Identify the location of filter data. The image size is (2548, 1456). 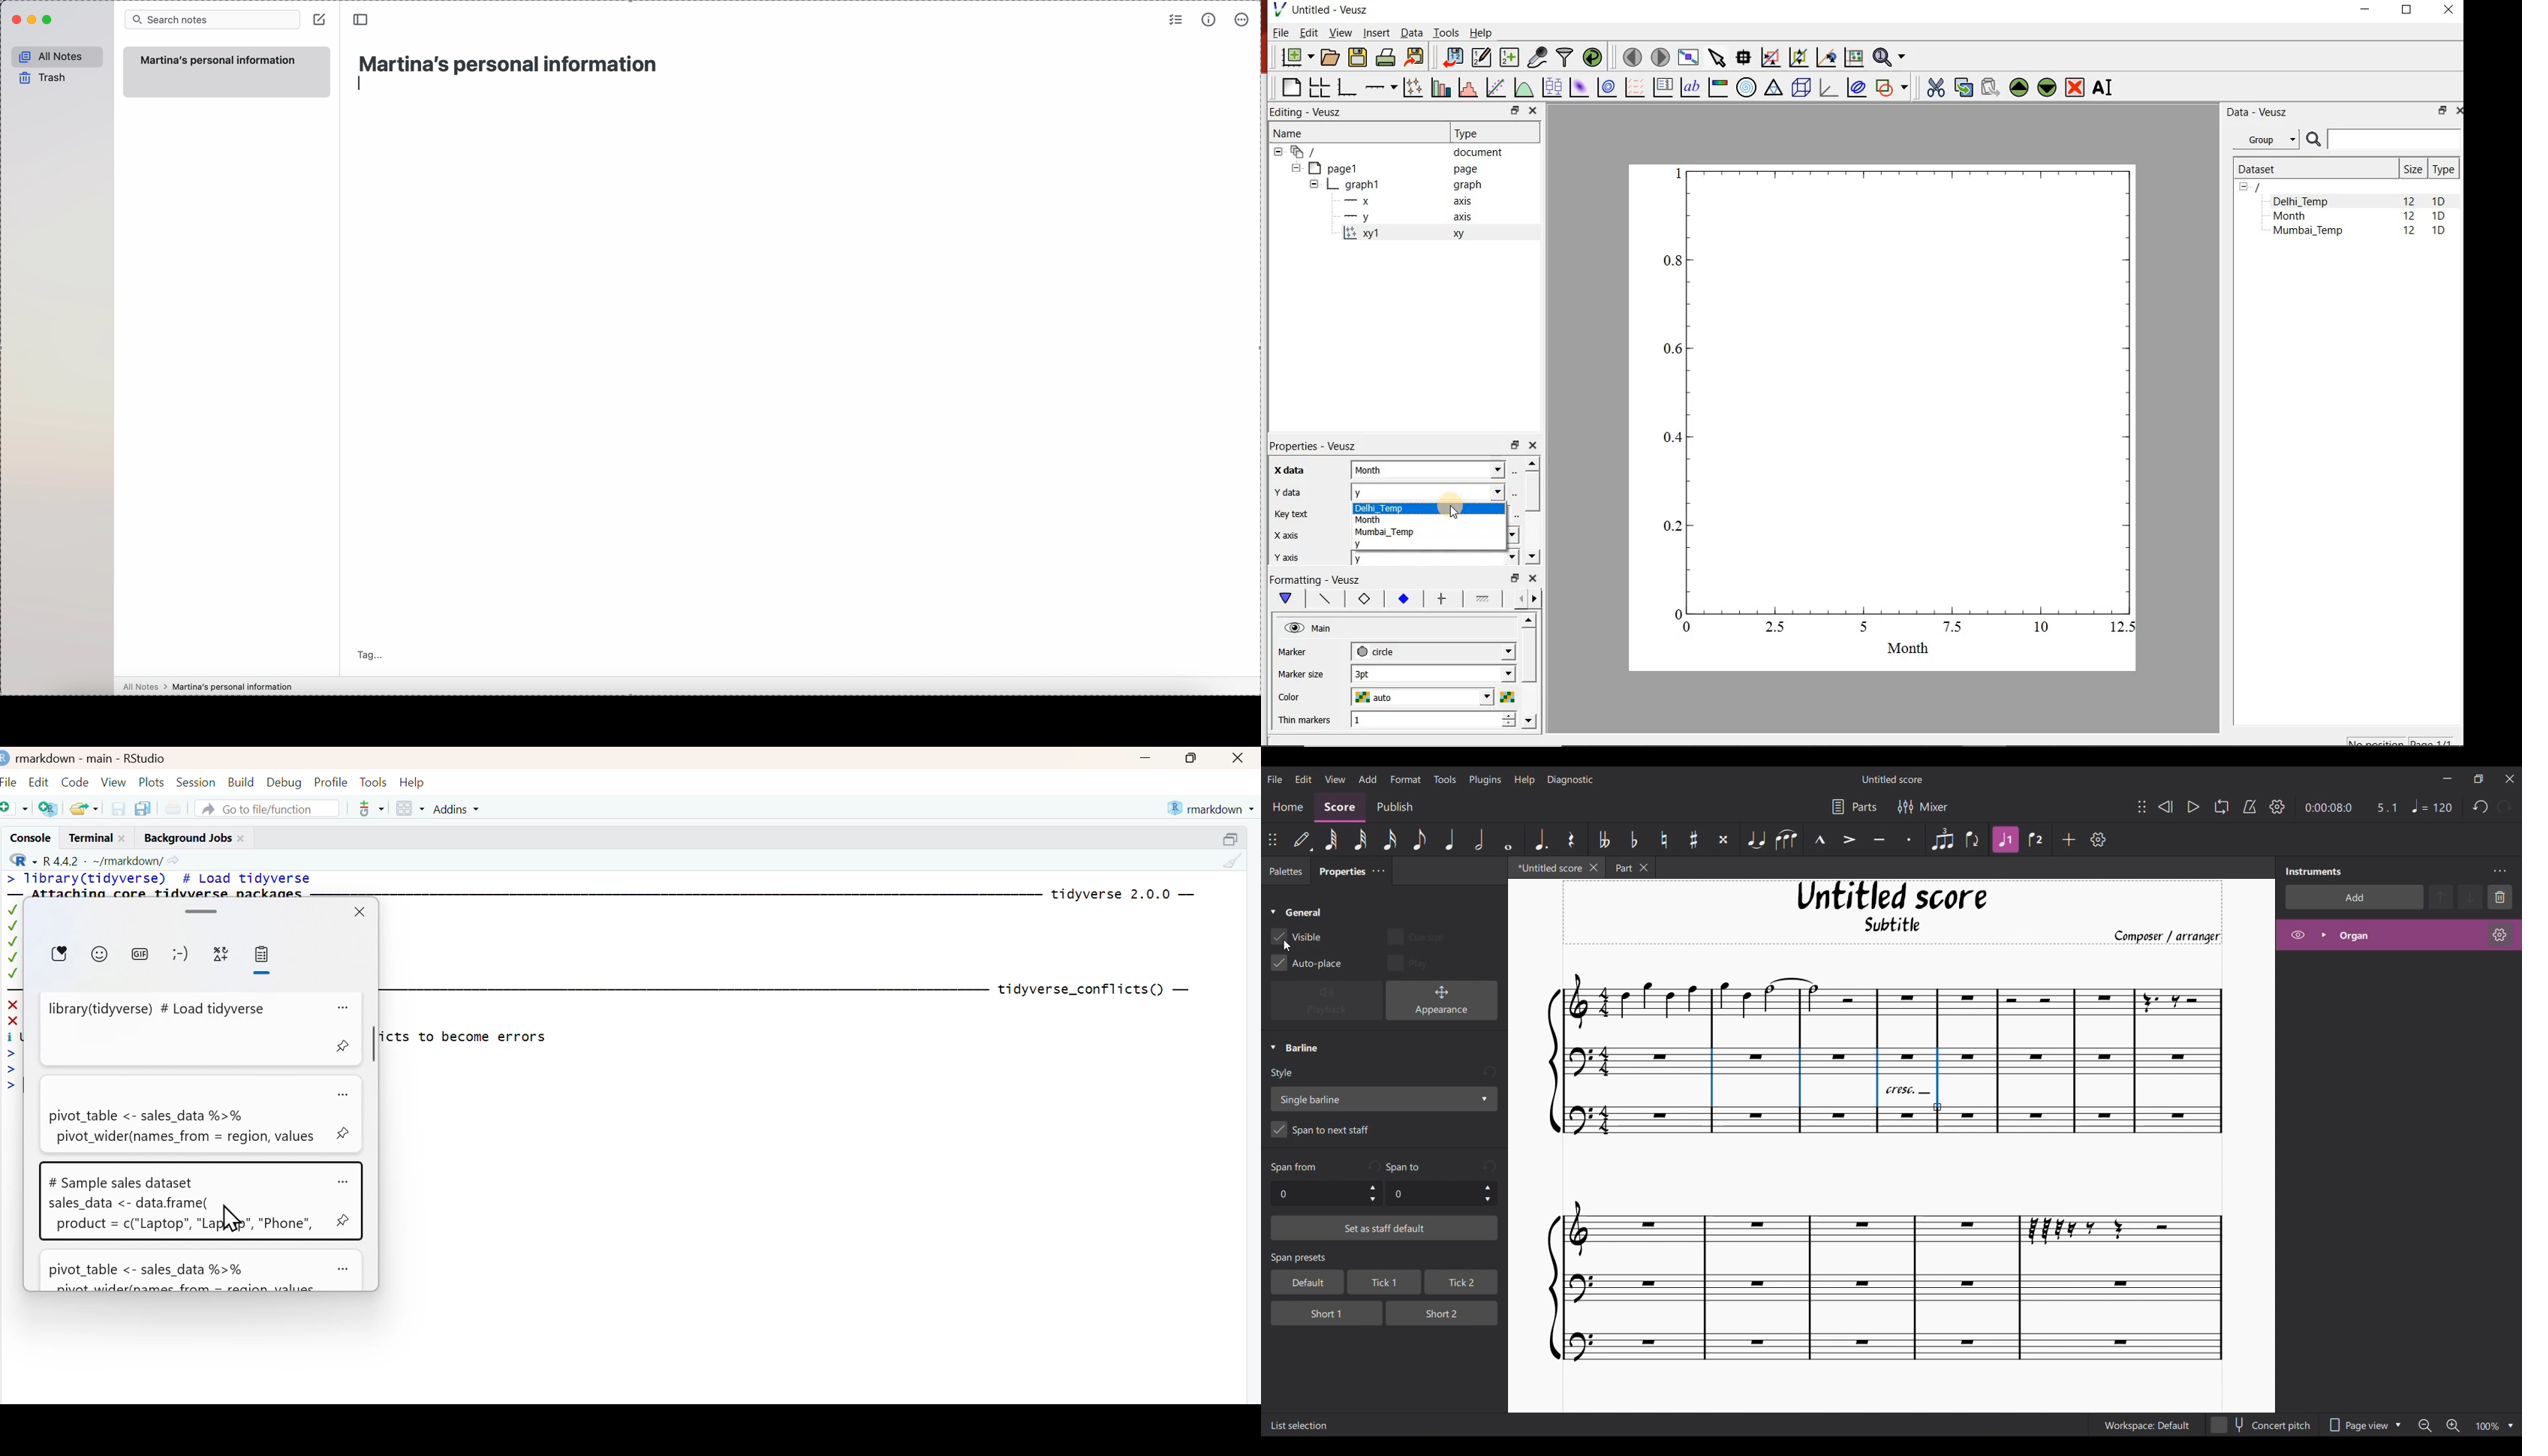
(1565, 57).